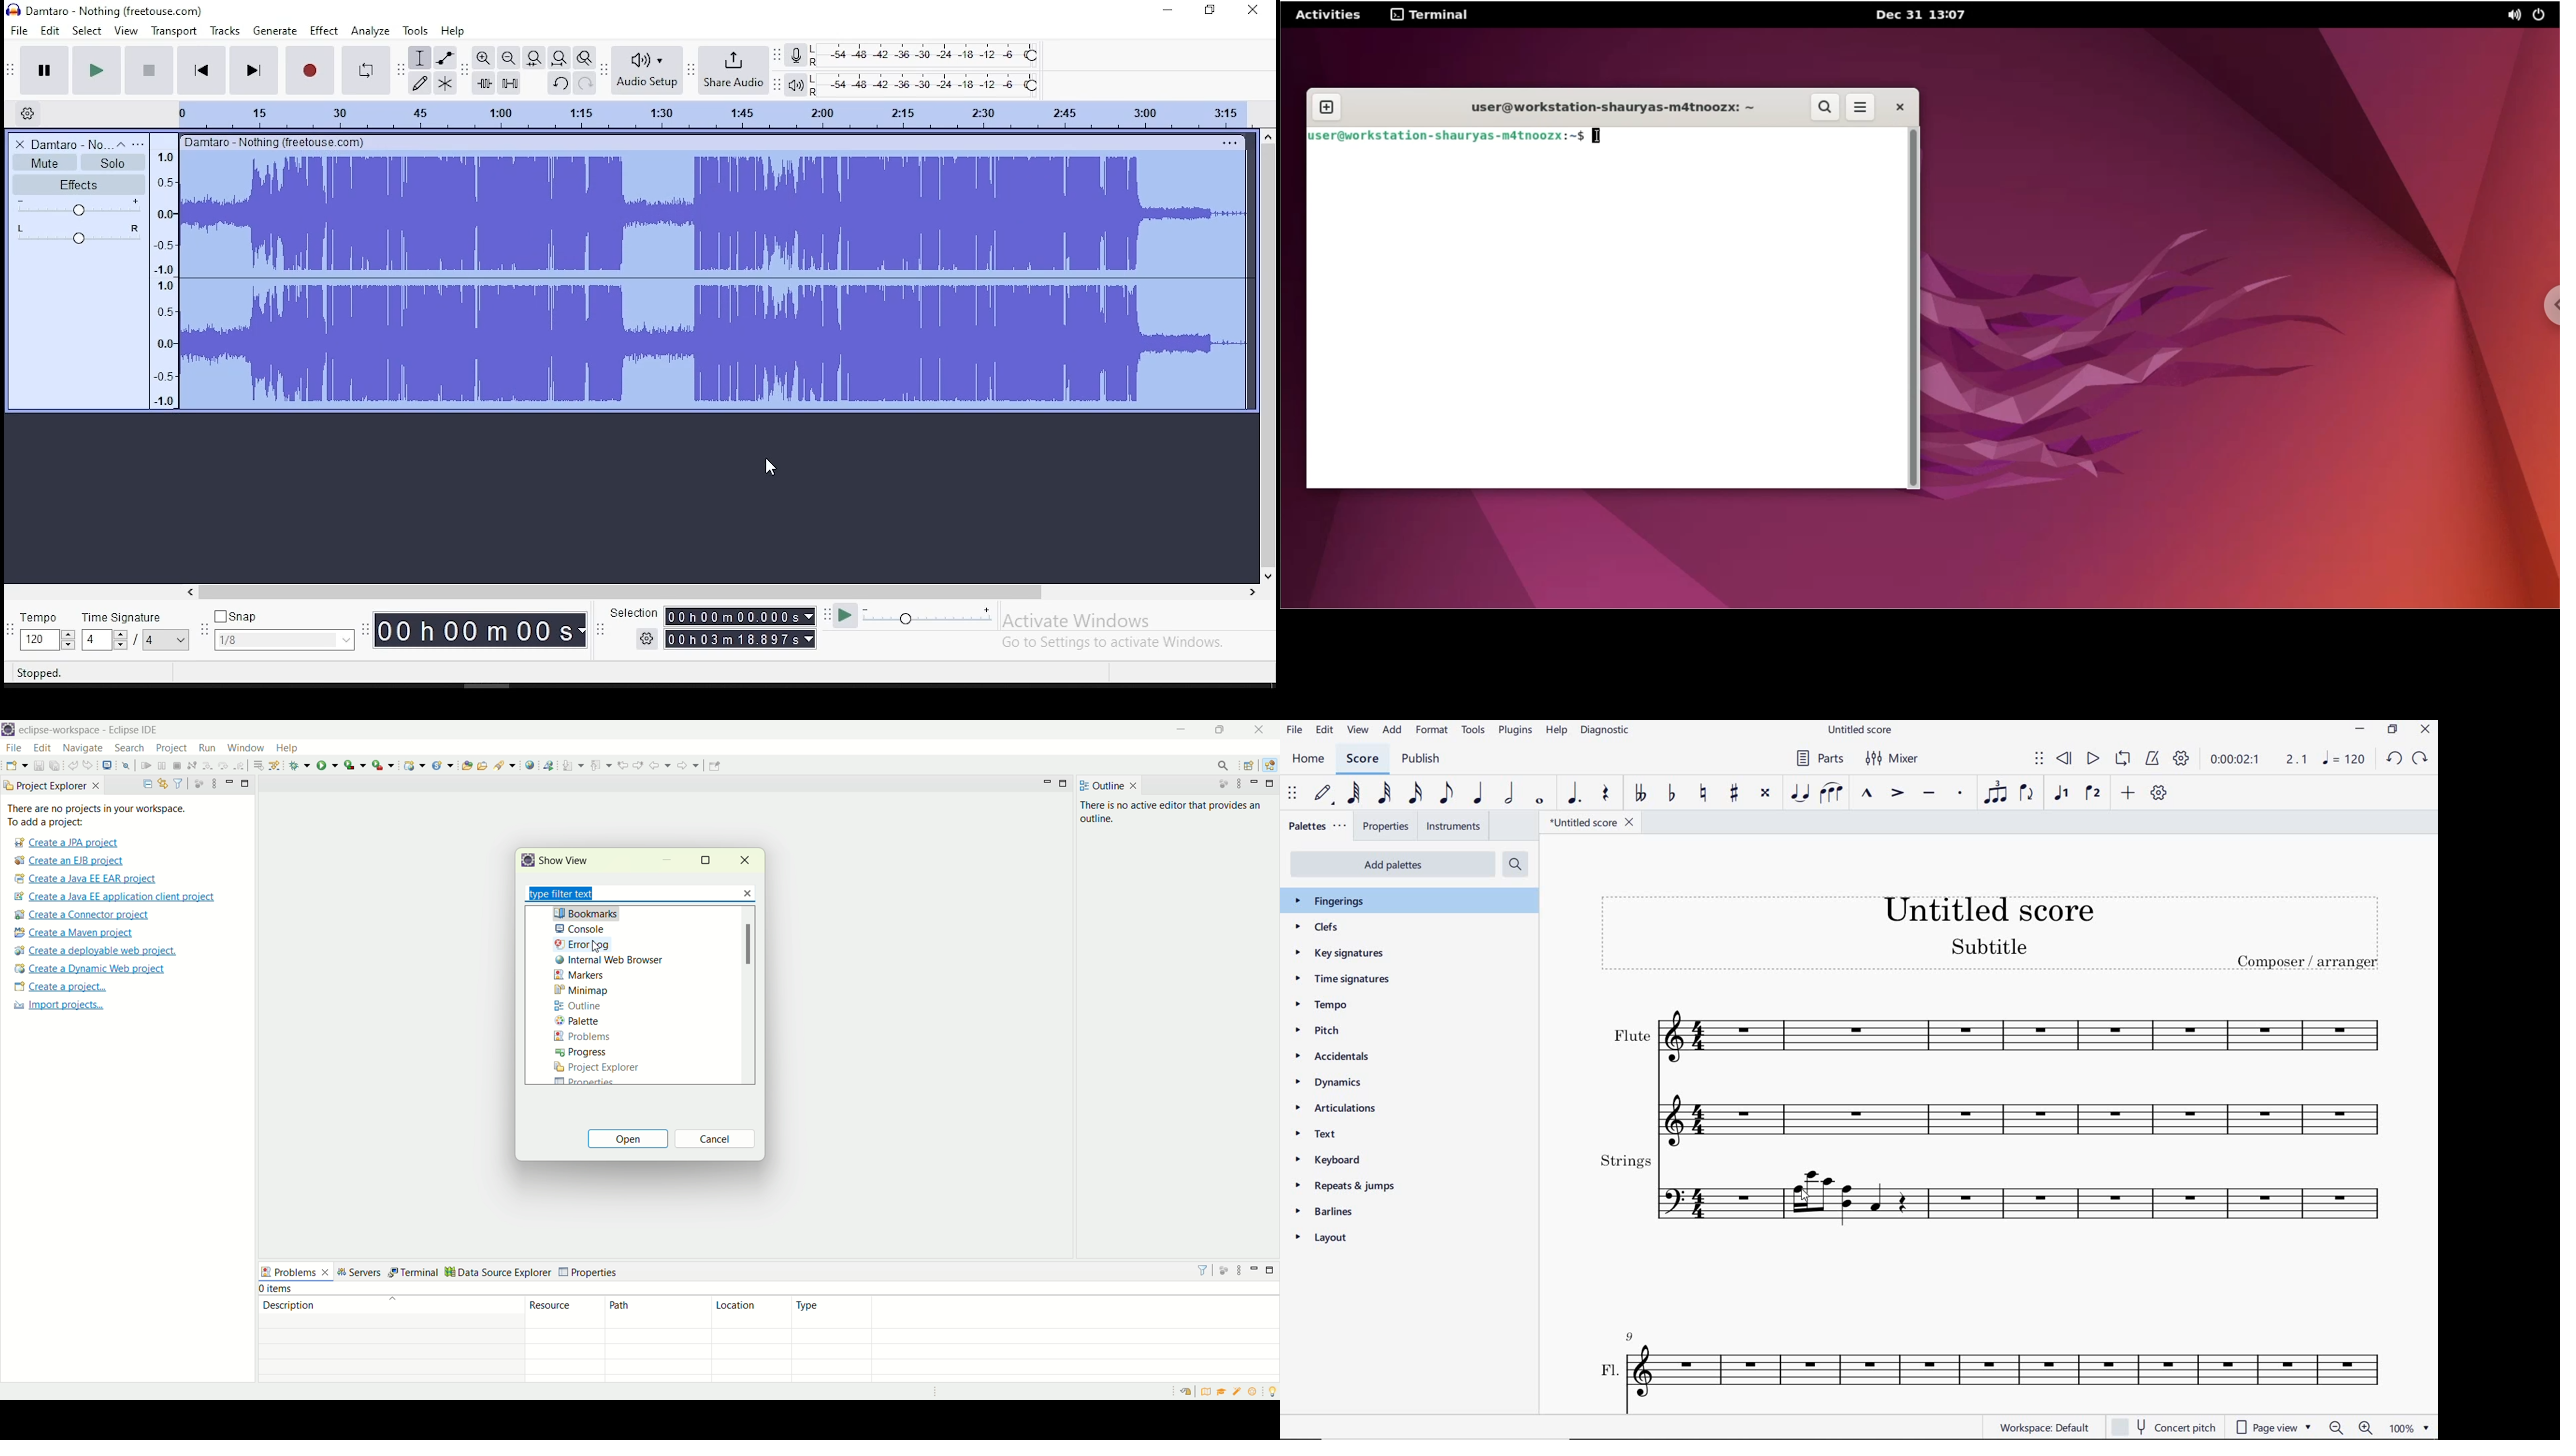  What do you see at coordinates (66, 143) in the screenshot?
I see `audio track name` at bounding box center [66, 143].